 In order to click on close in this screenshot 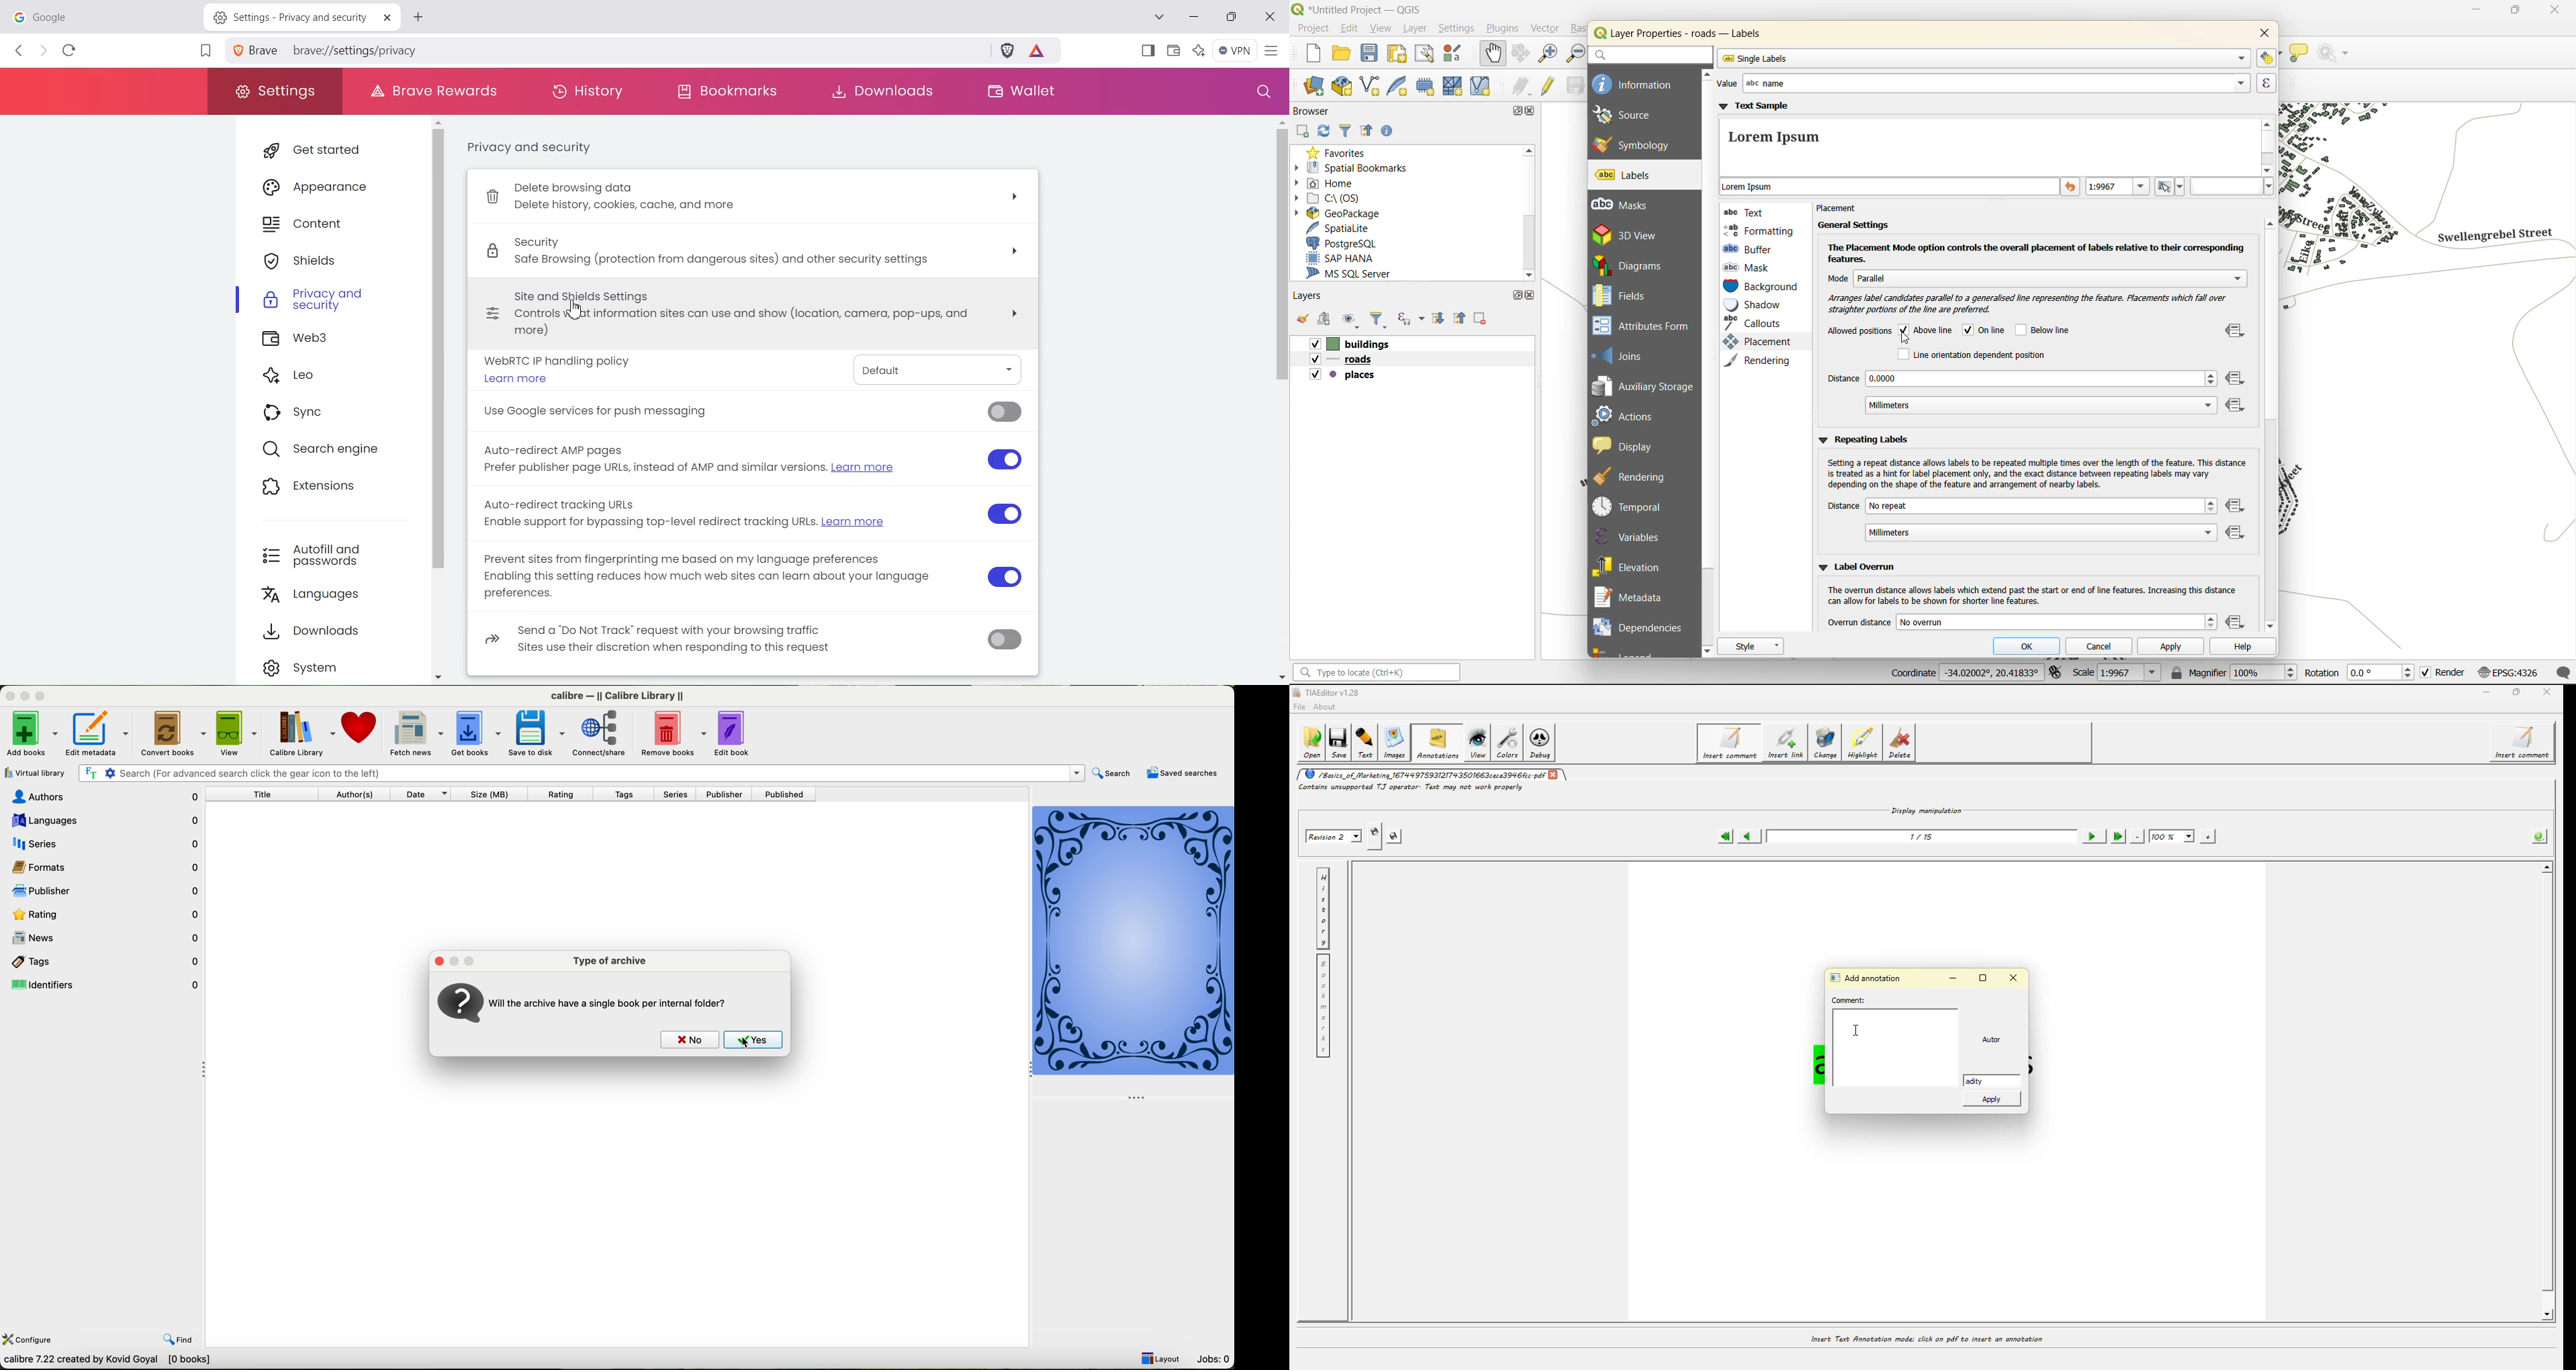, I will do `click(2551, 11)`.